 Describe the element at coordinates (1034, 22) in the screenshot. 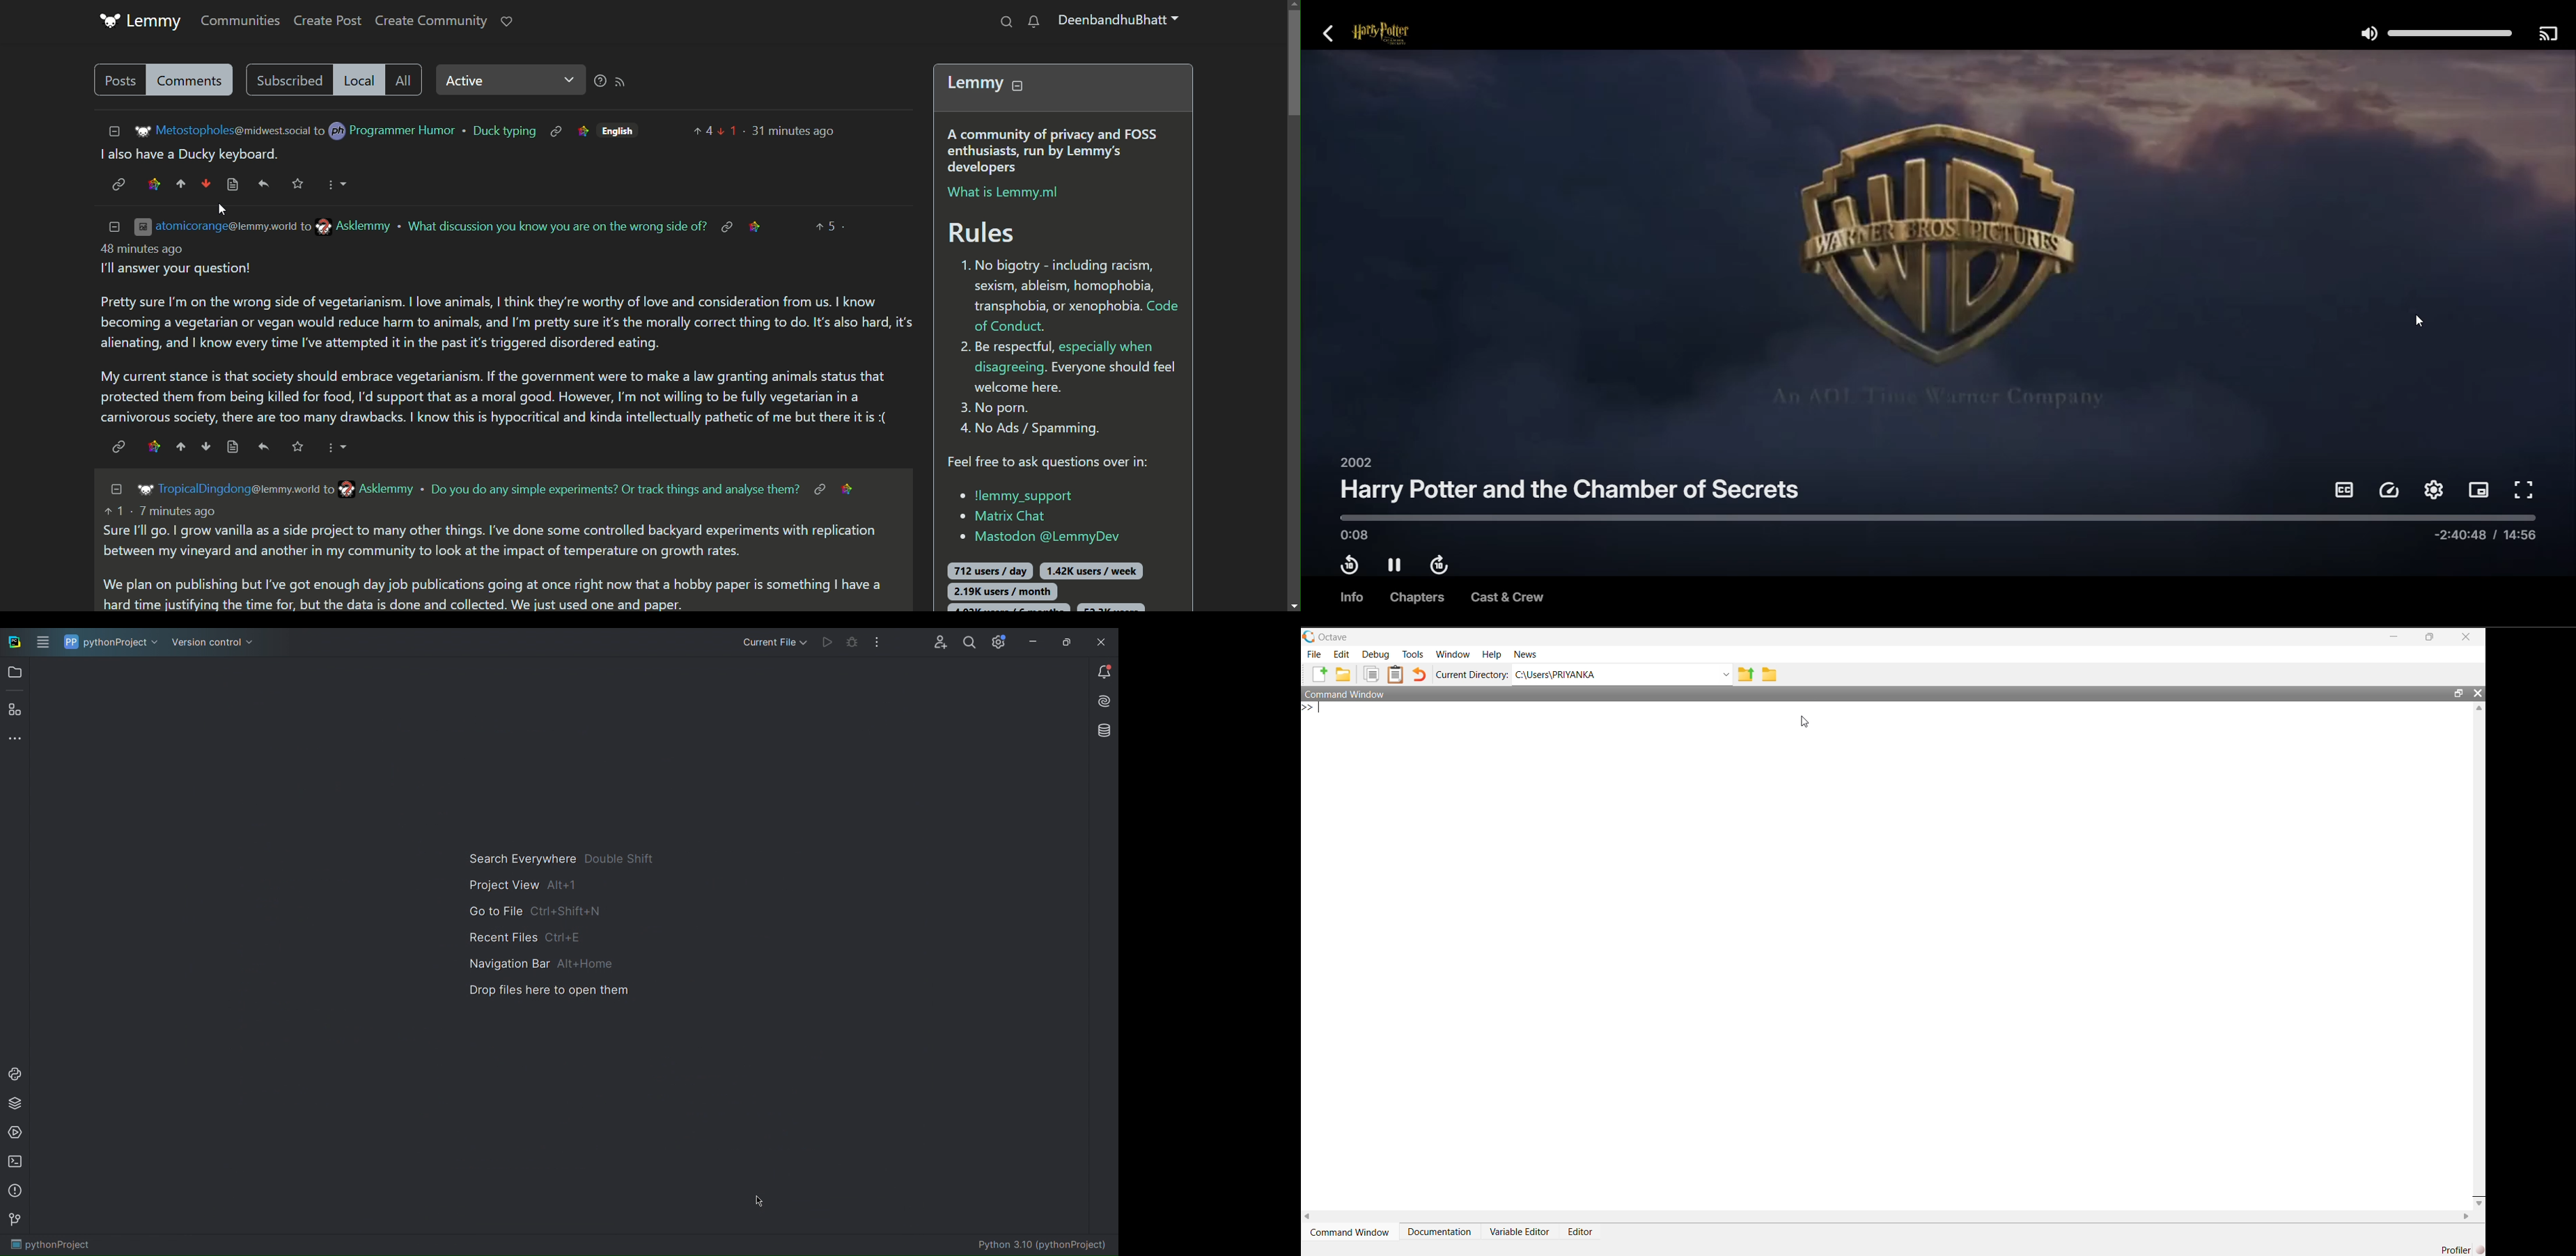

I see `notification` at that location.